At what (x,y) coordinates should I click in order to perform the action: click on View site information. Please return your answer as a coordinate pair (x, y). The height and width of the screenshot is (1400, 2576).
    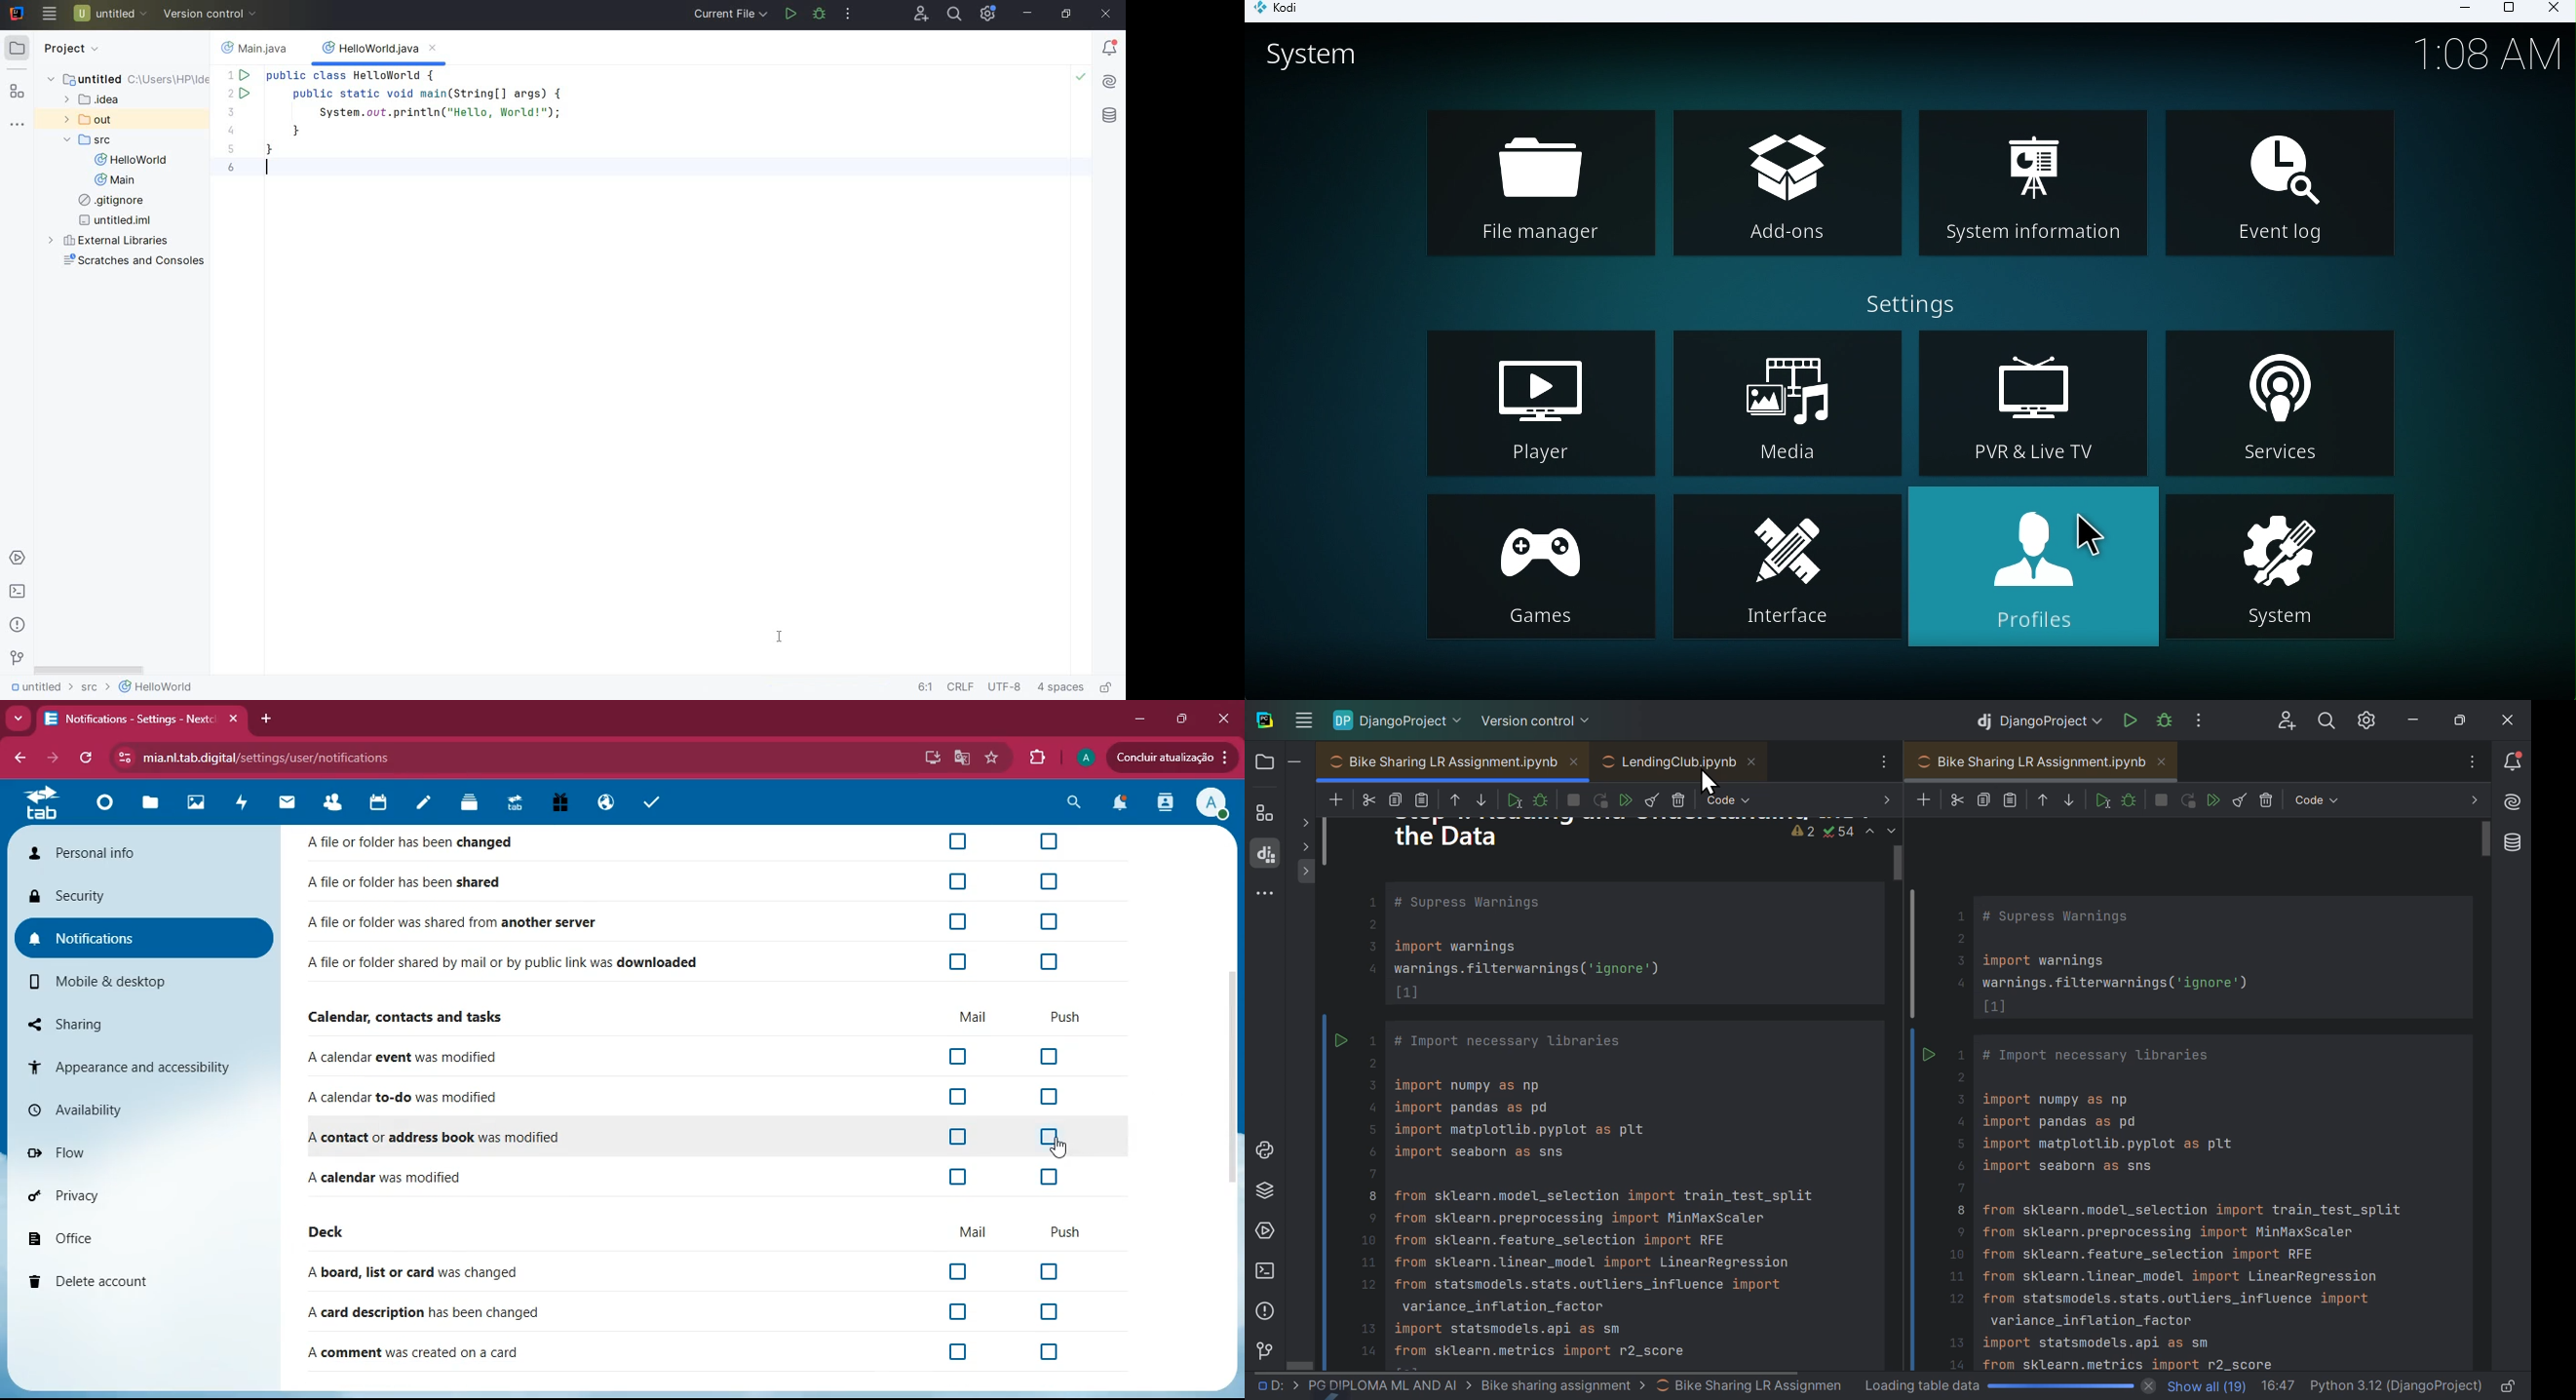
    Looking at the image, I should click on (125, 760).